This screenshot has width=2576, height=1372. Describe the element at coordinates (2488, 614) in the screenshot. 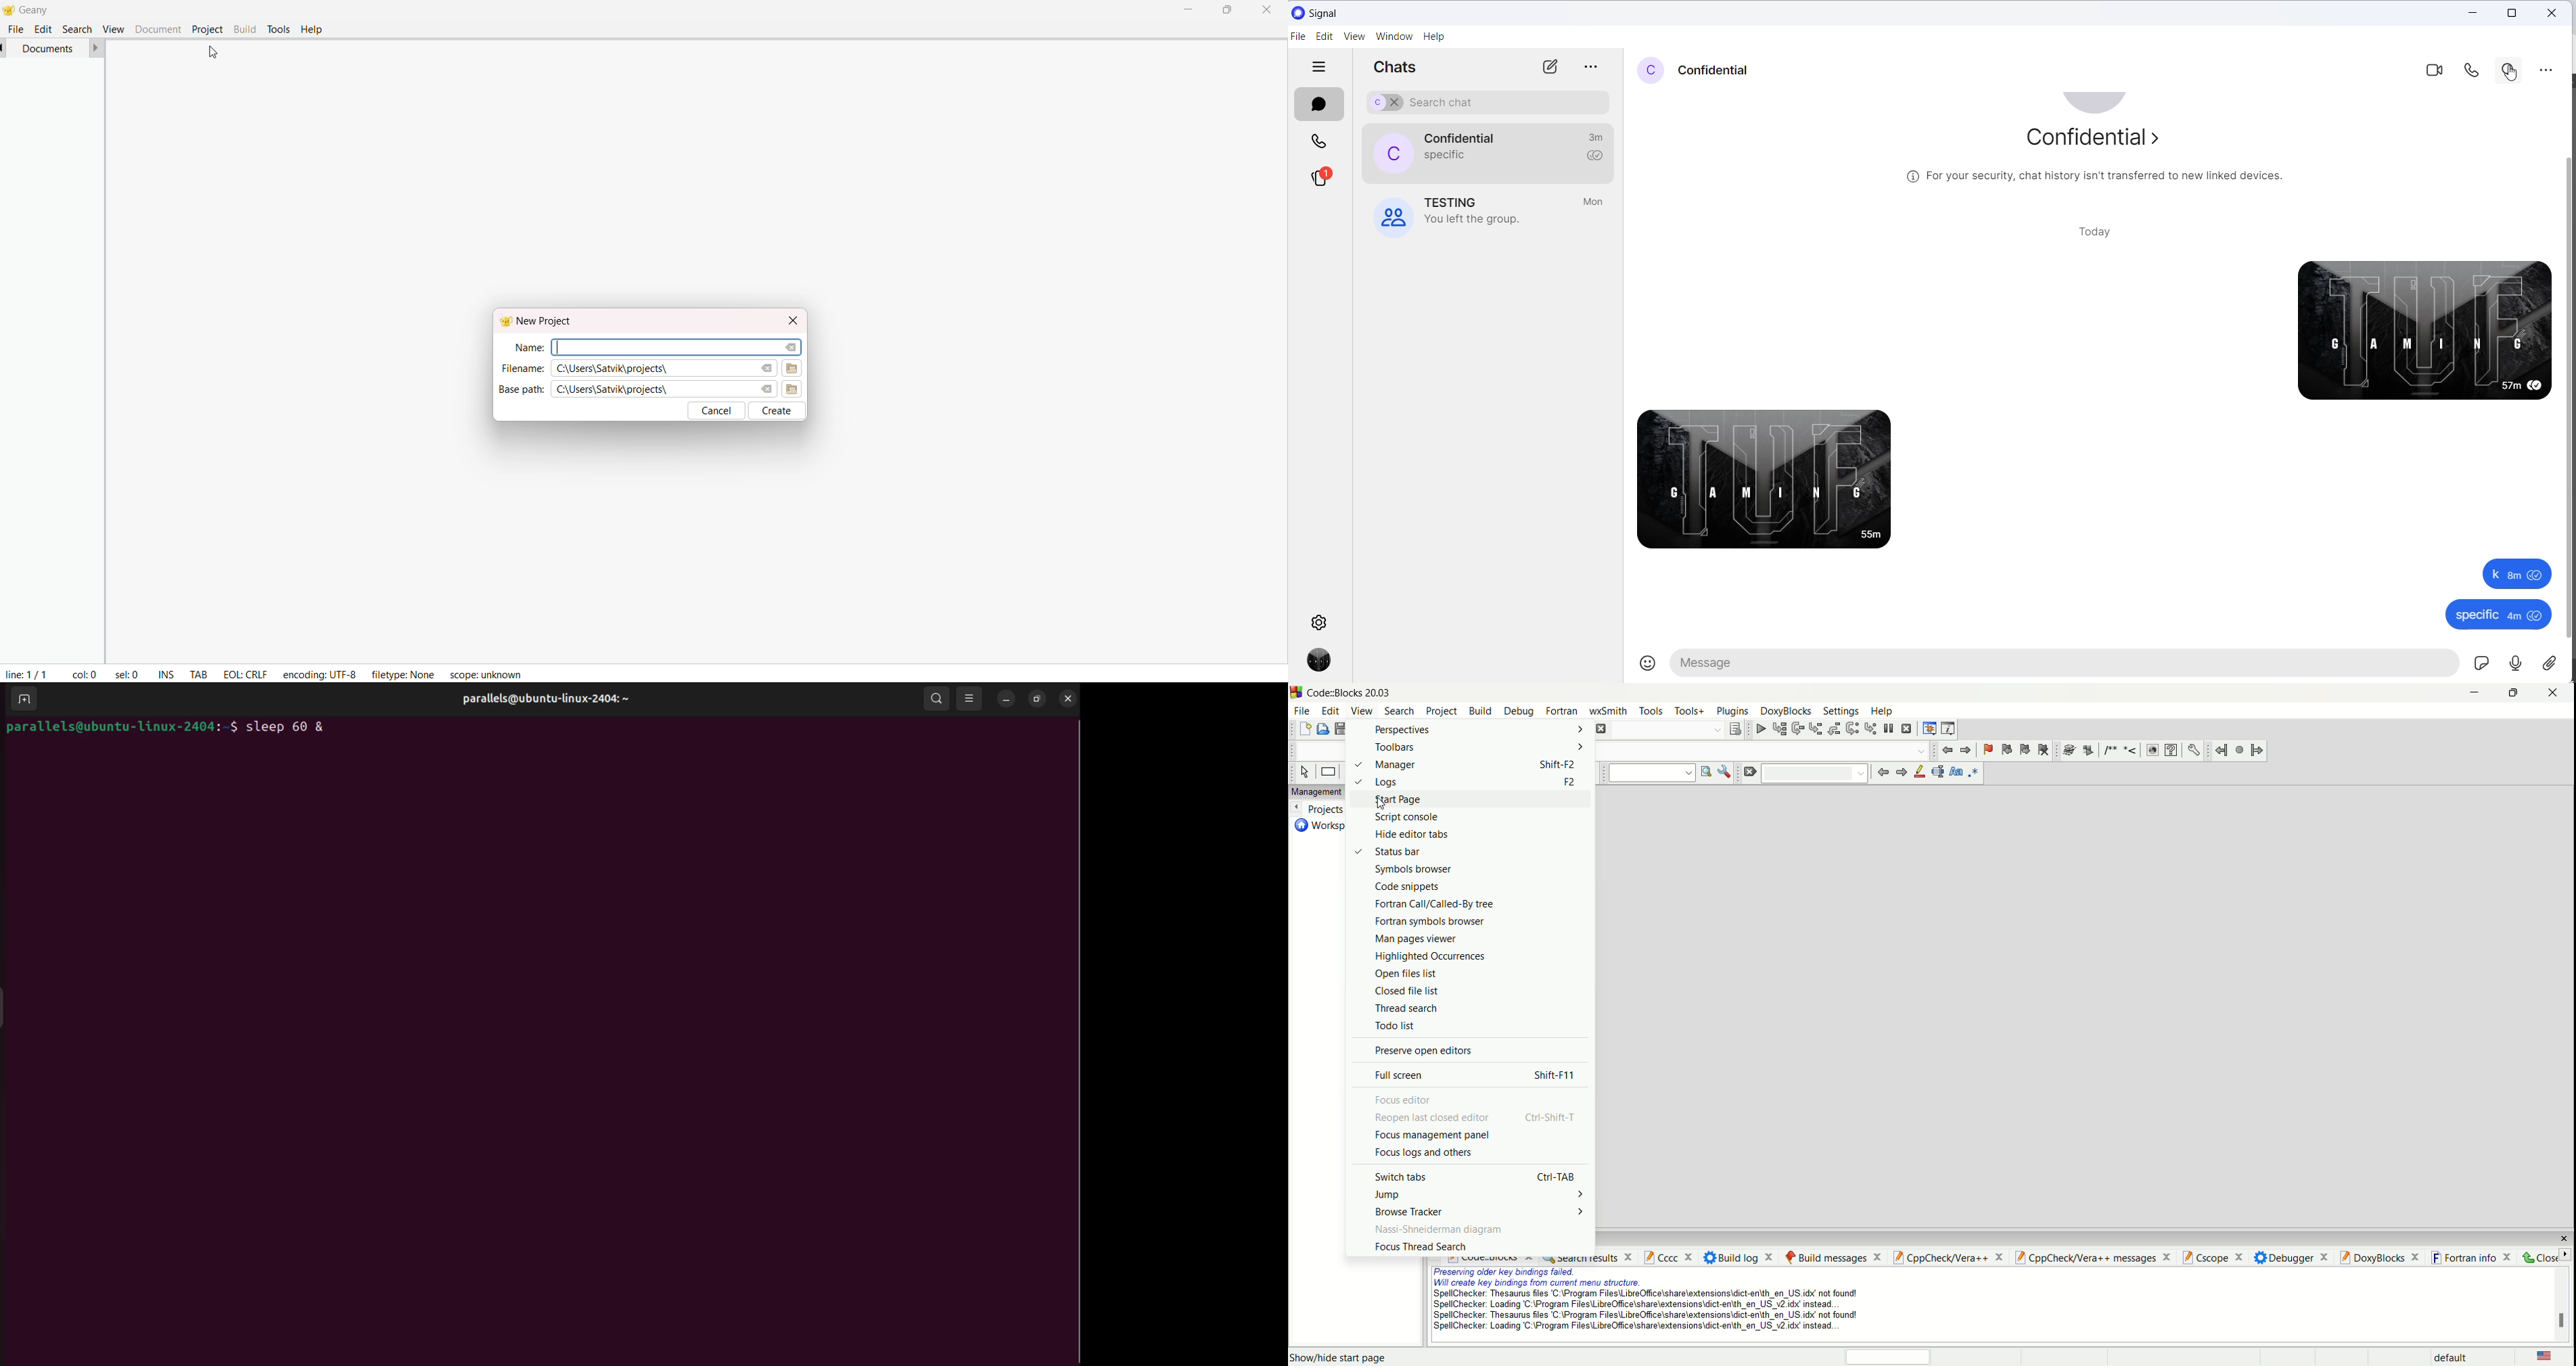

I see `specific` at that location.